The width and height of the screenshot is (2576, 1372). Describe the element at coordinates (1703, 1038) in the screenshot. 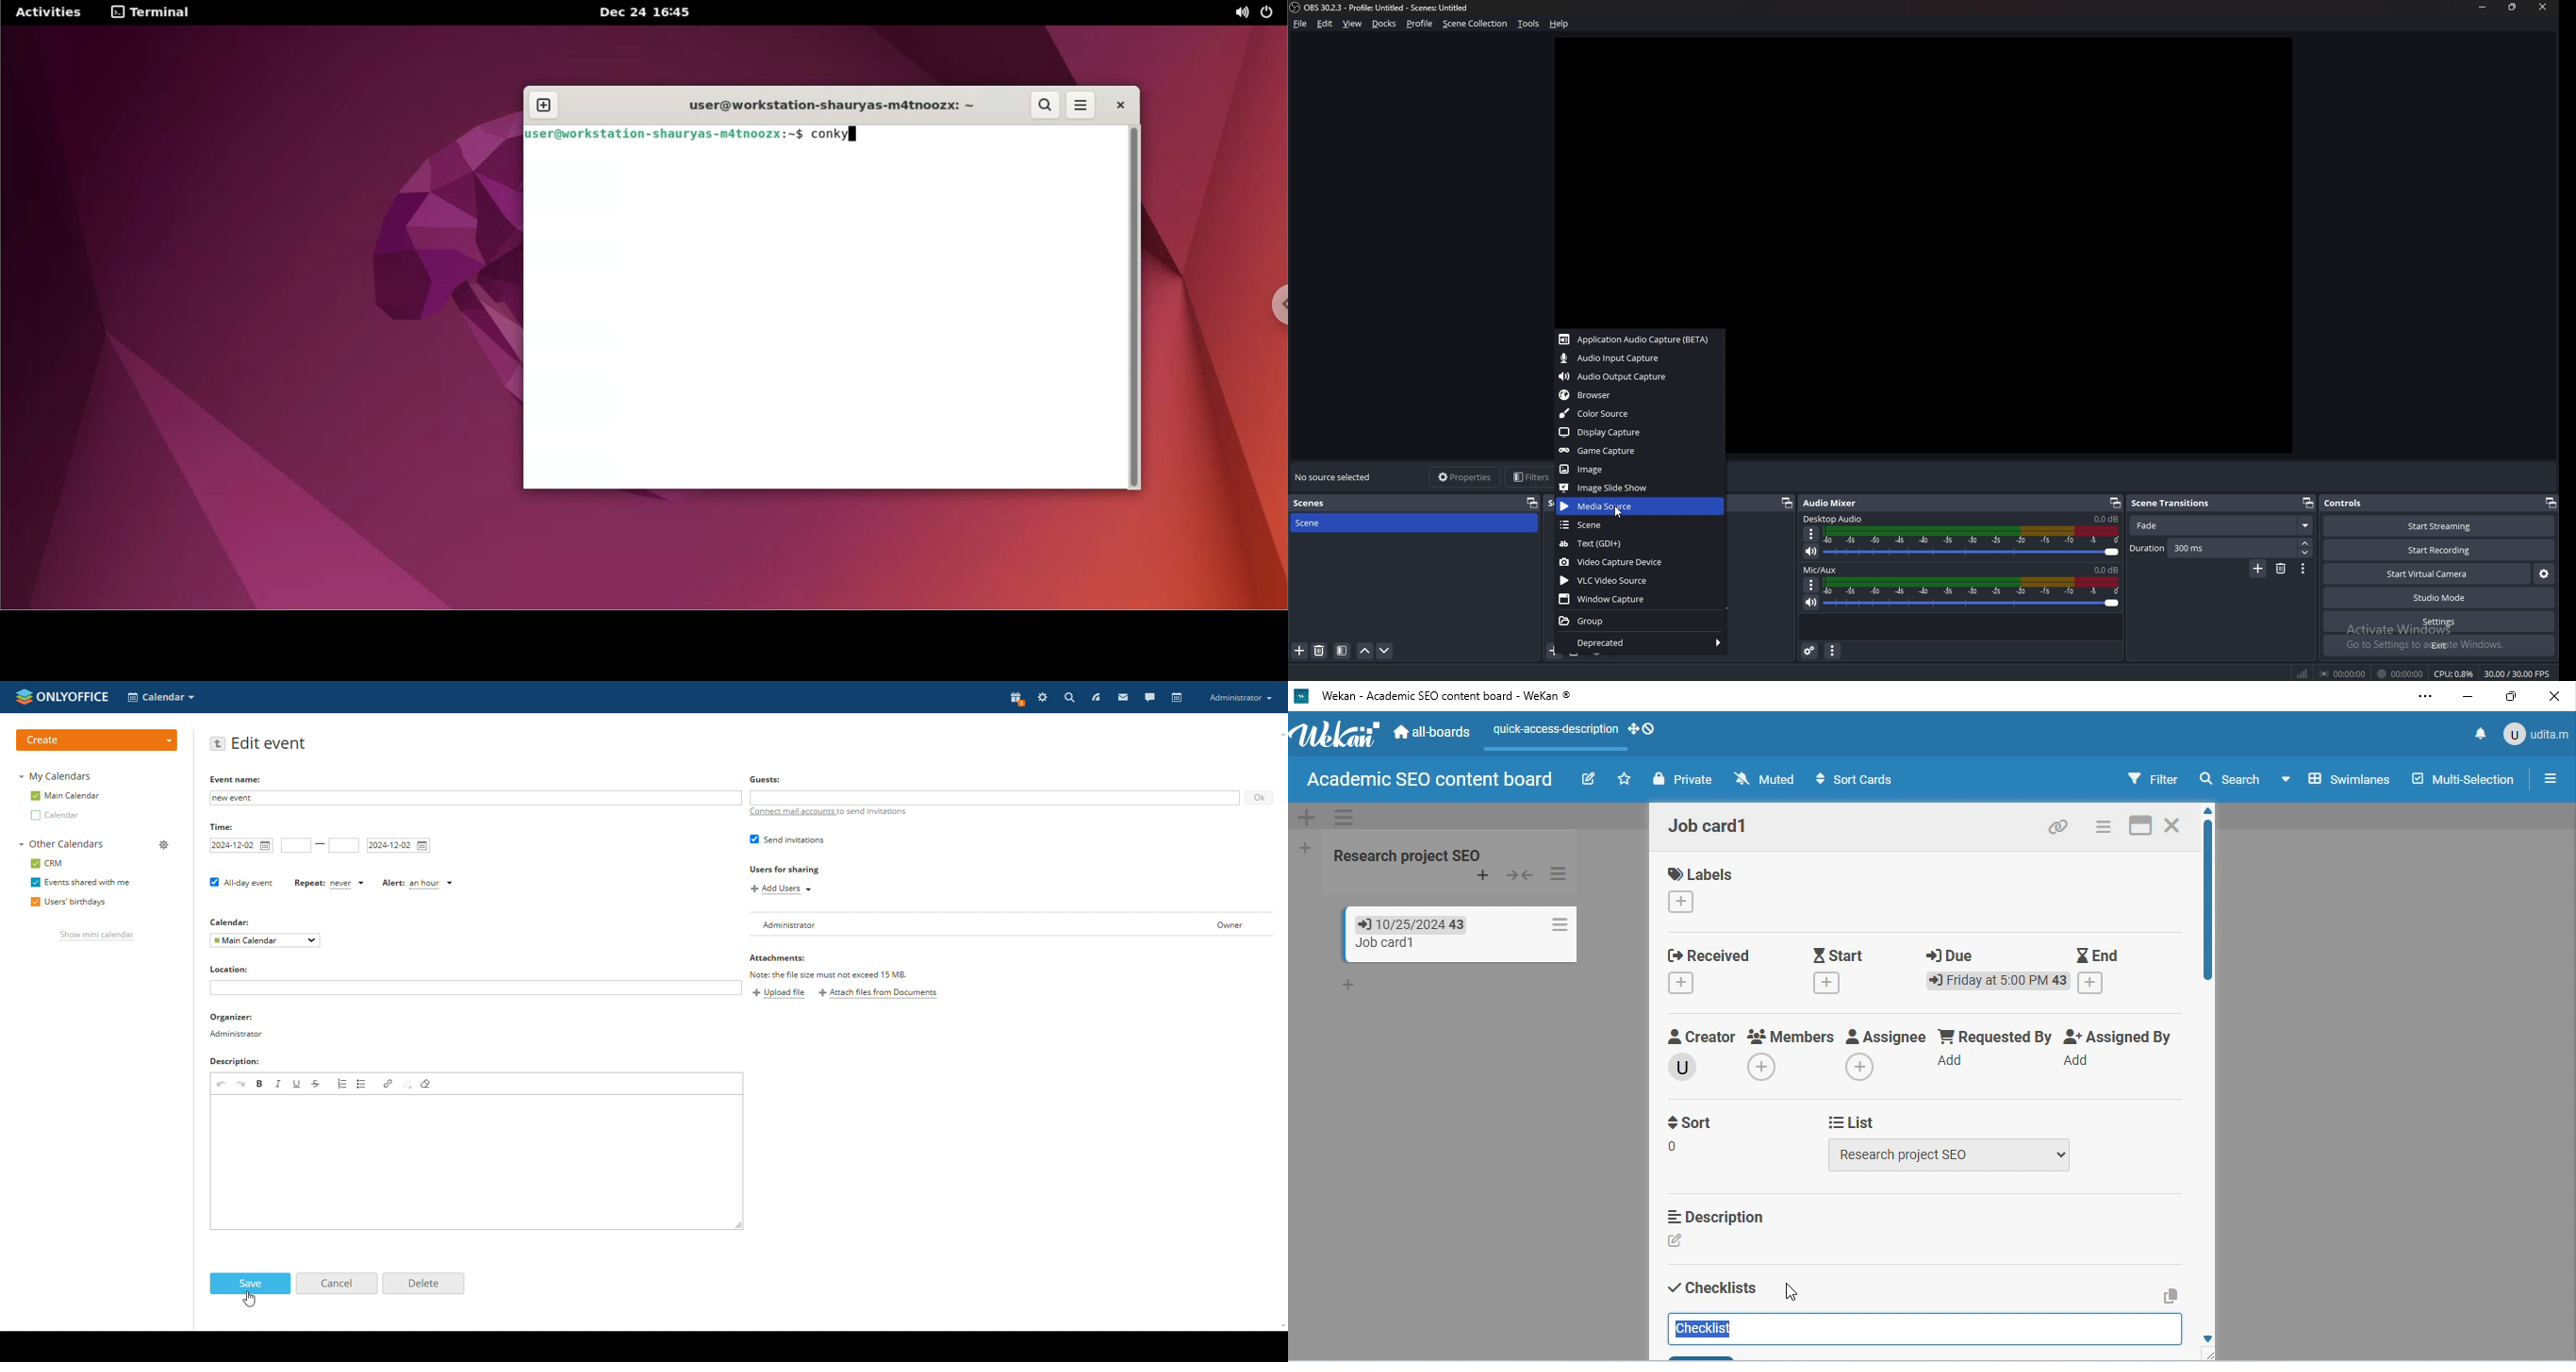

I see `creator` at that location.